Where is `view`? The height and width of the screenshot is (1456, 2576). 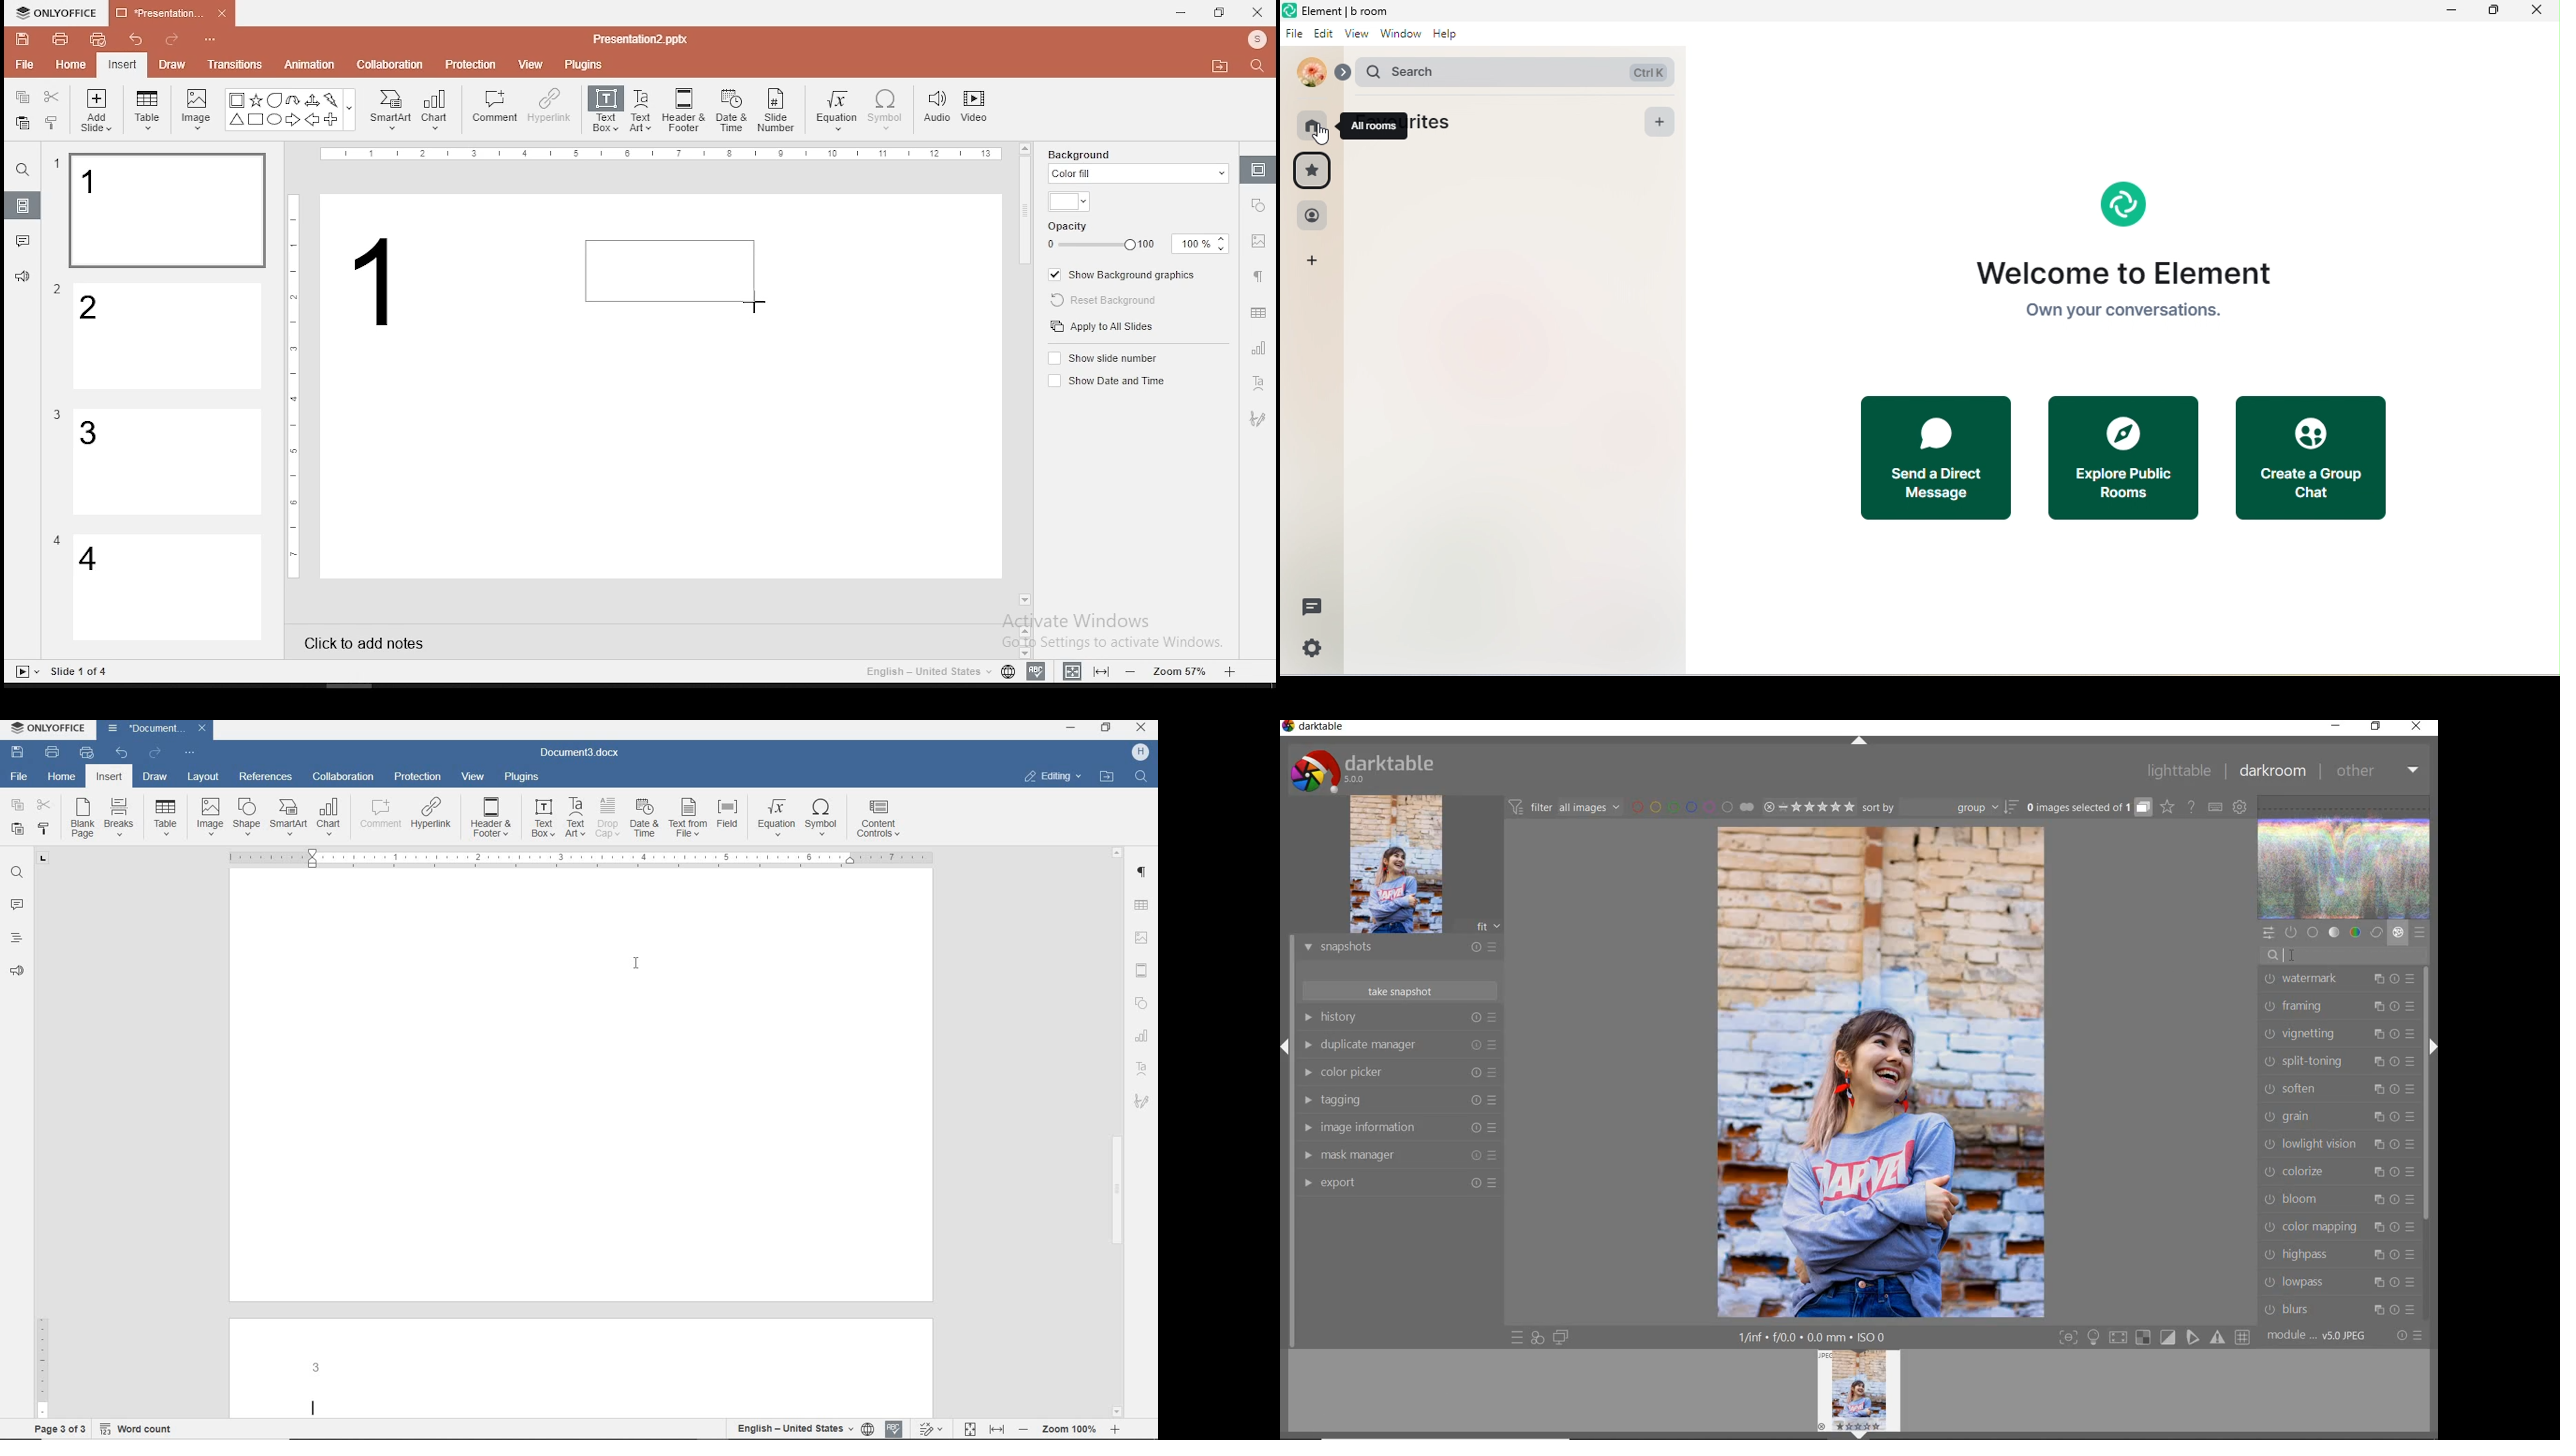 view is located at coordinates (1356, 37).